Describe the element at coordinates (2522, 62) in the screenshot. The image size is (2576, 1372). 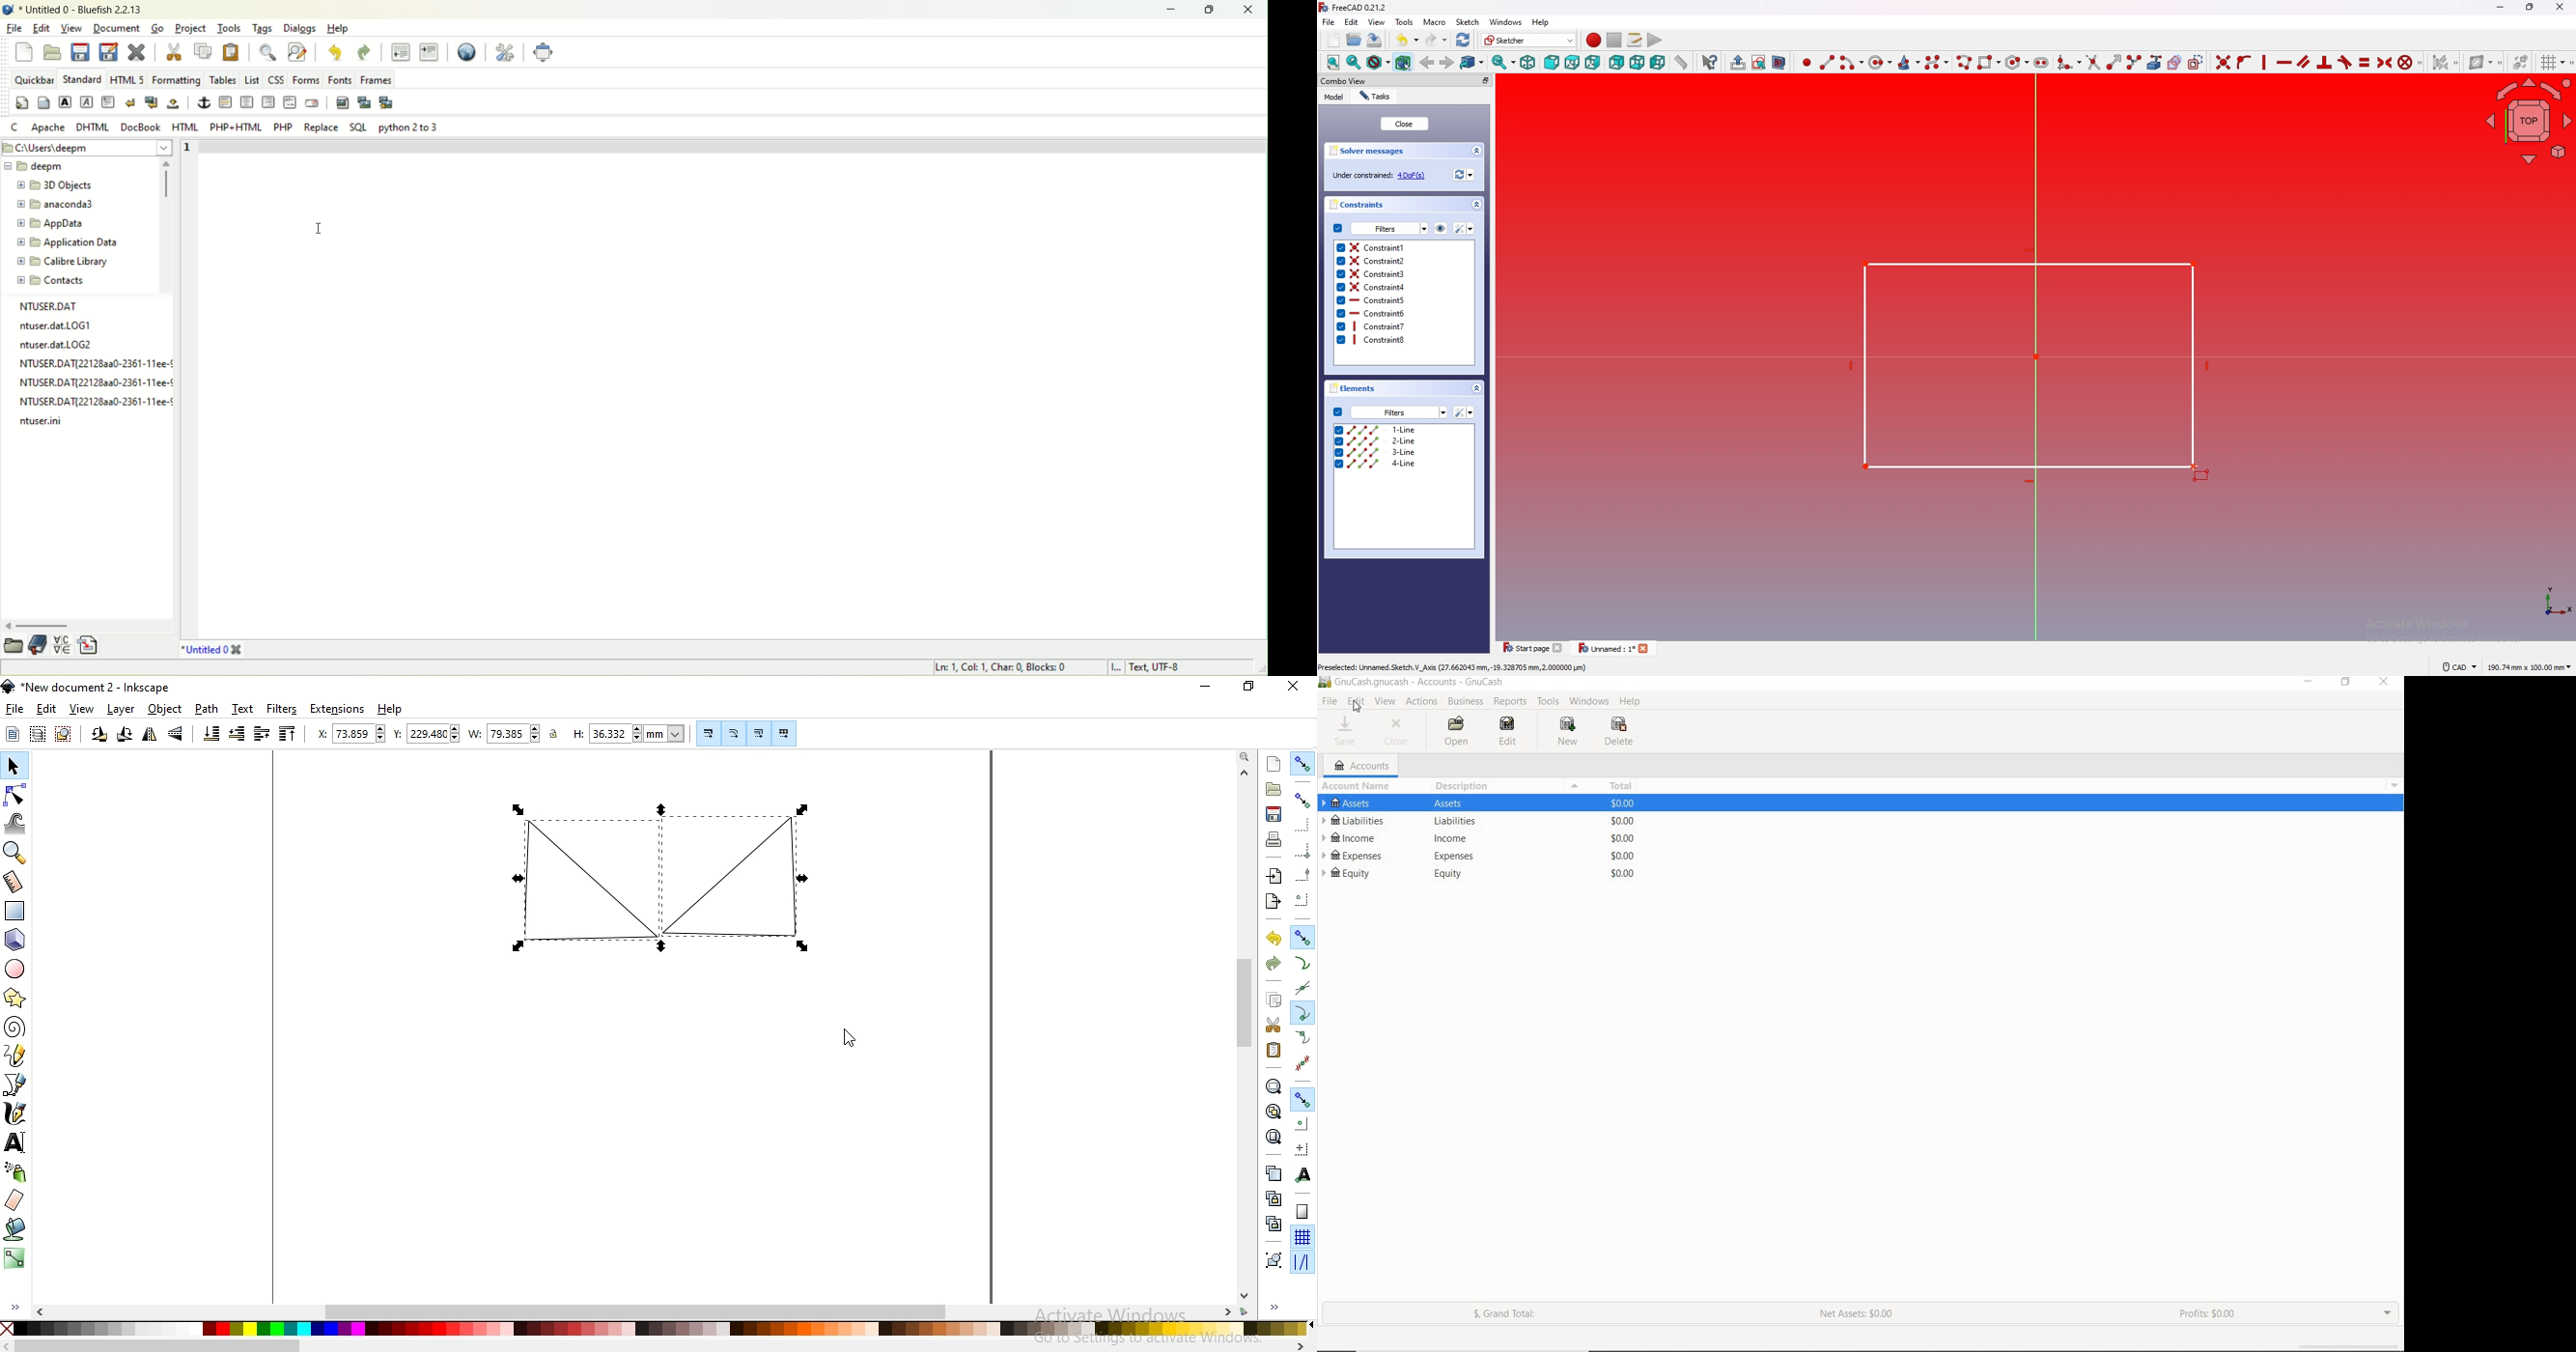
I see `switch virtual space` at that location.